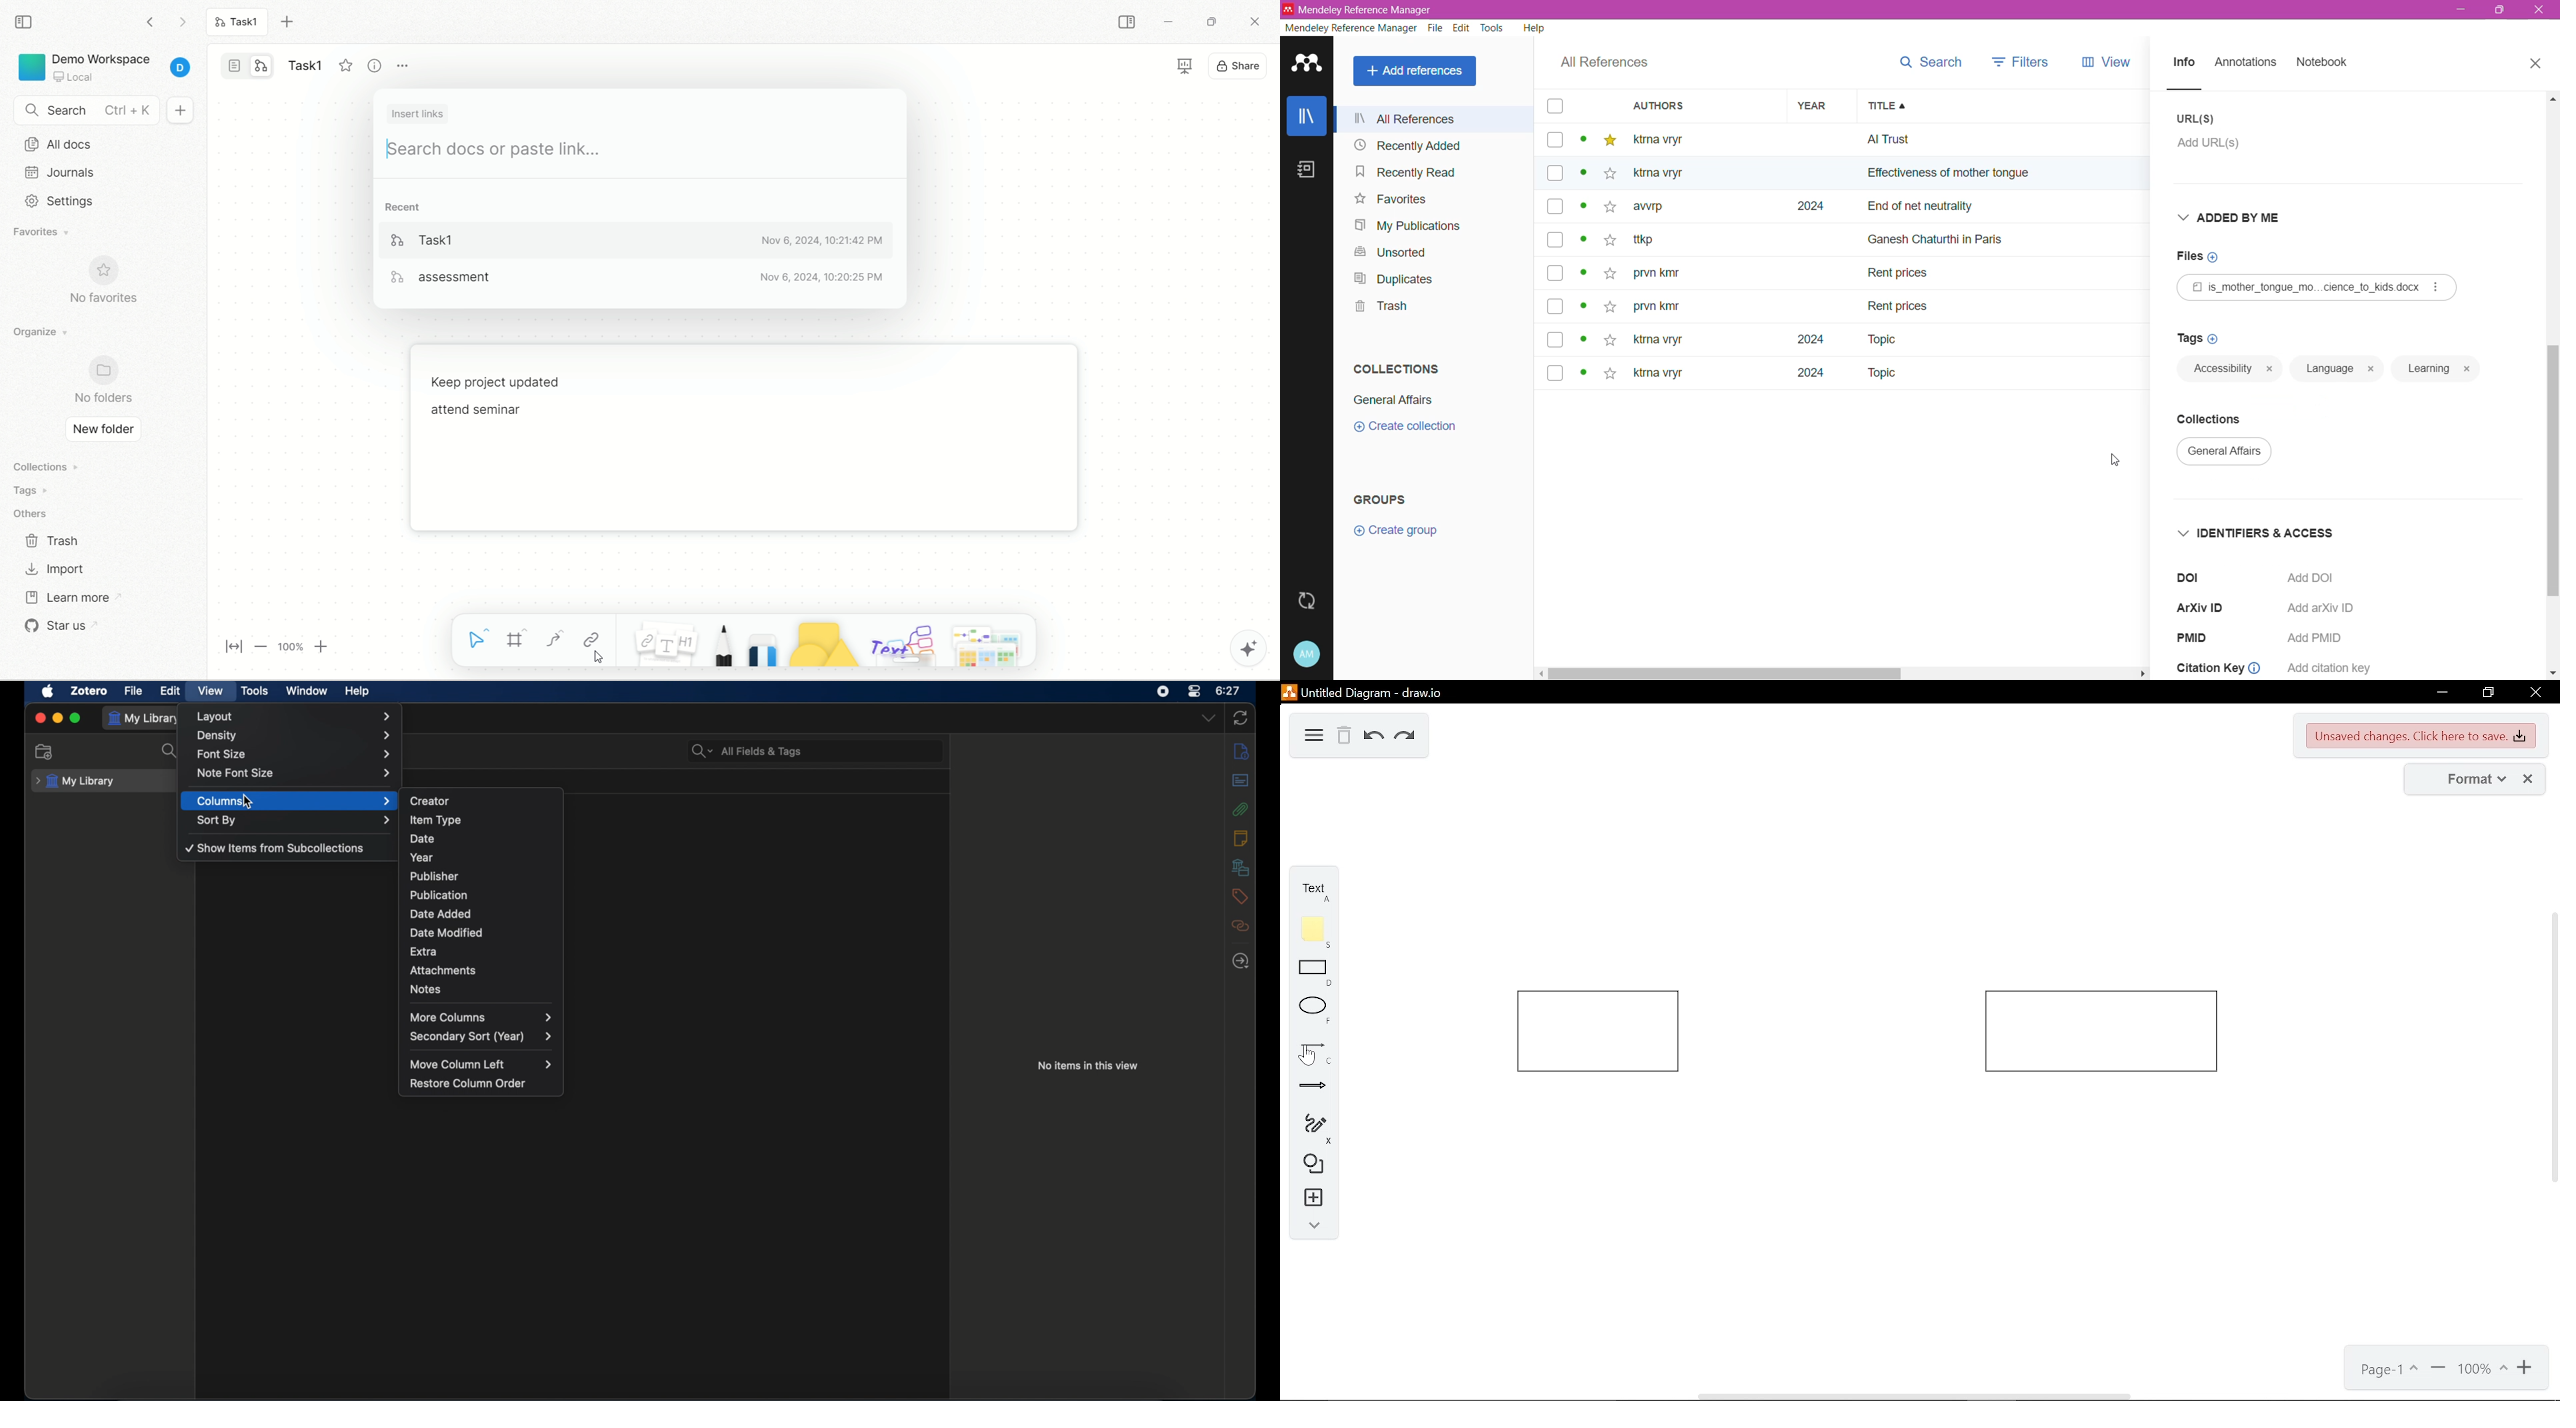 The height and width of the screenshot is (1428, 2576). I want to click on Topic, so click(1873, 339).